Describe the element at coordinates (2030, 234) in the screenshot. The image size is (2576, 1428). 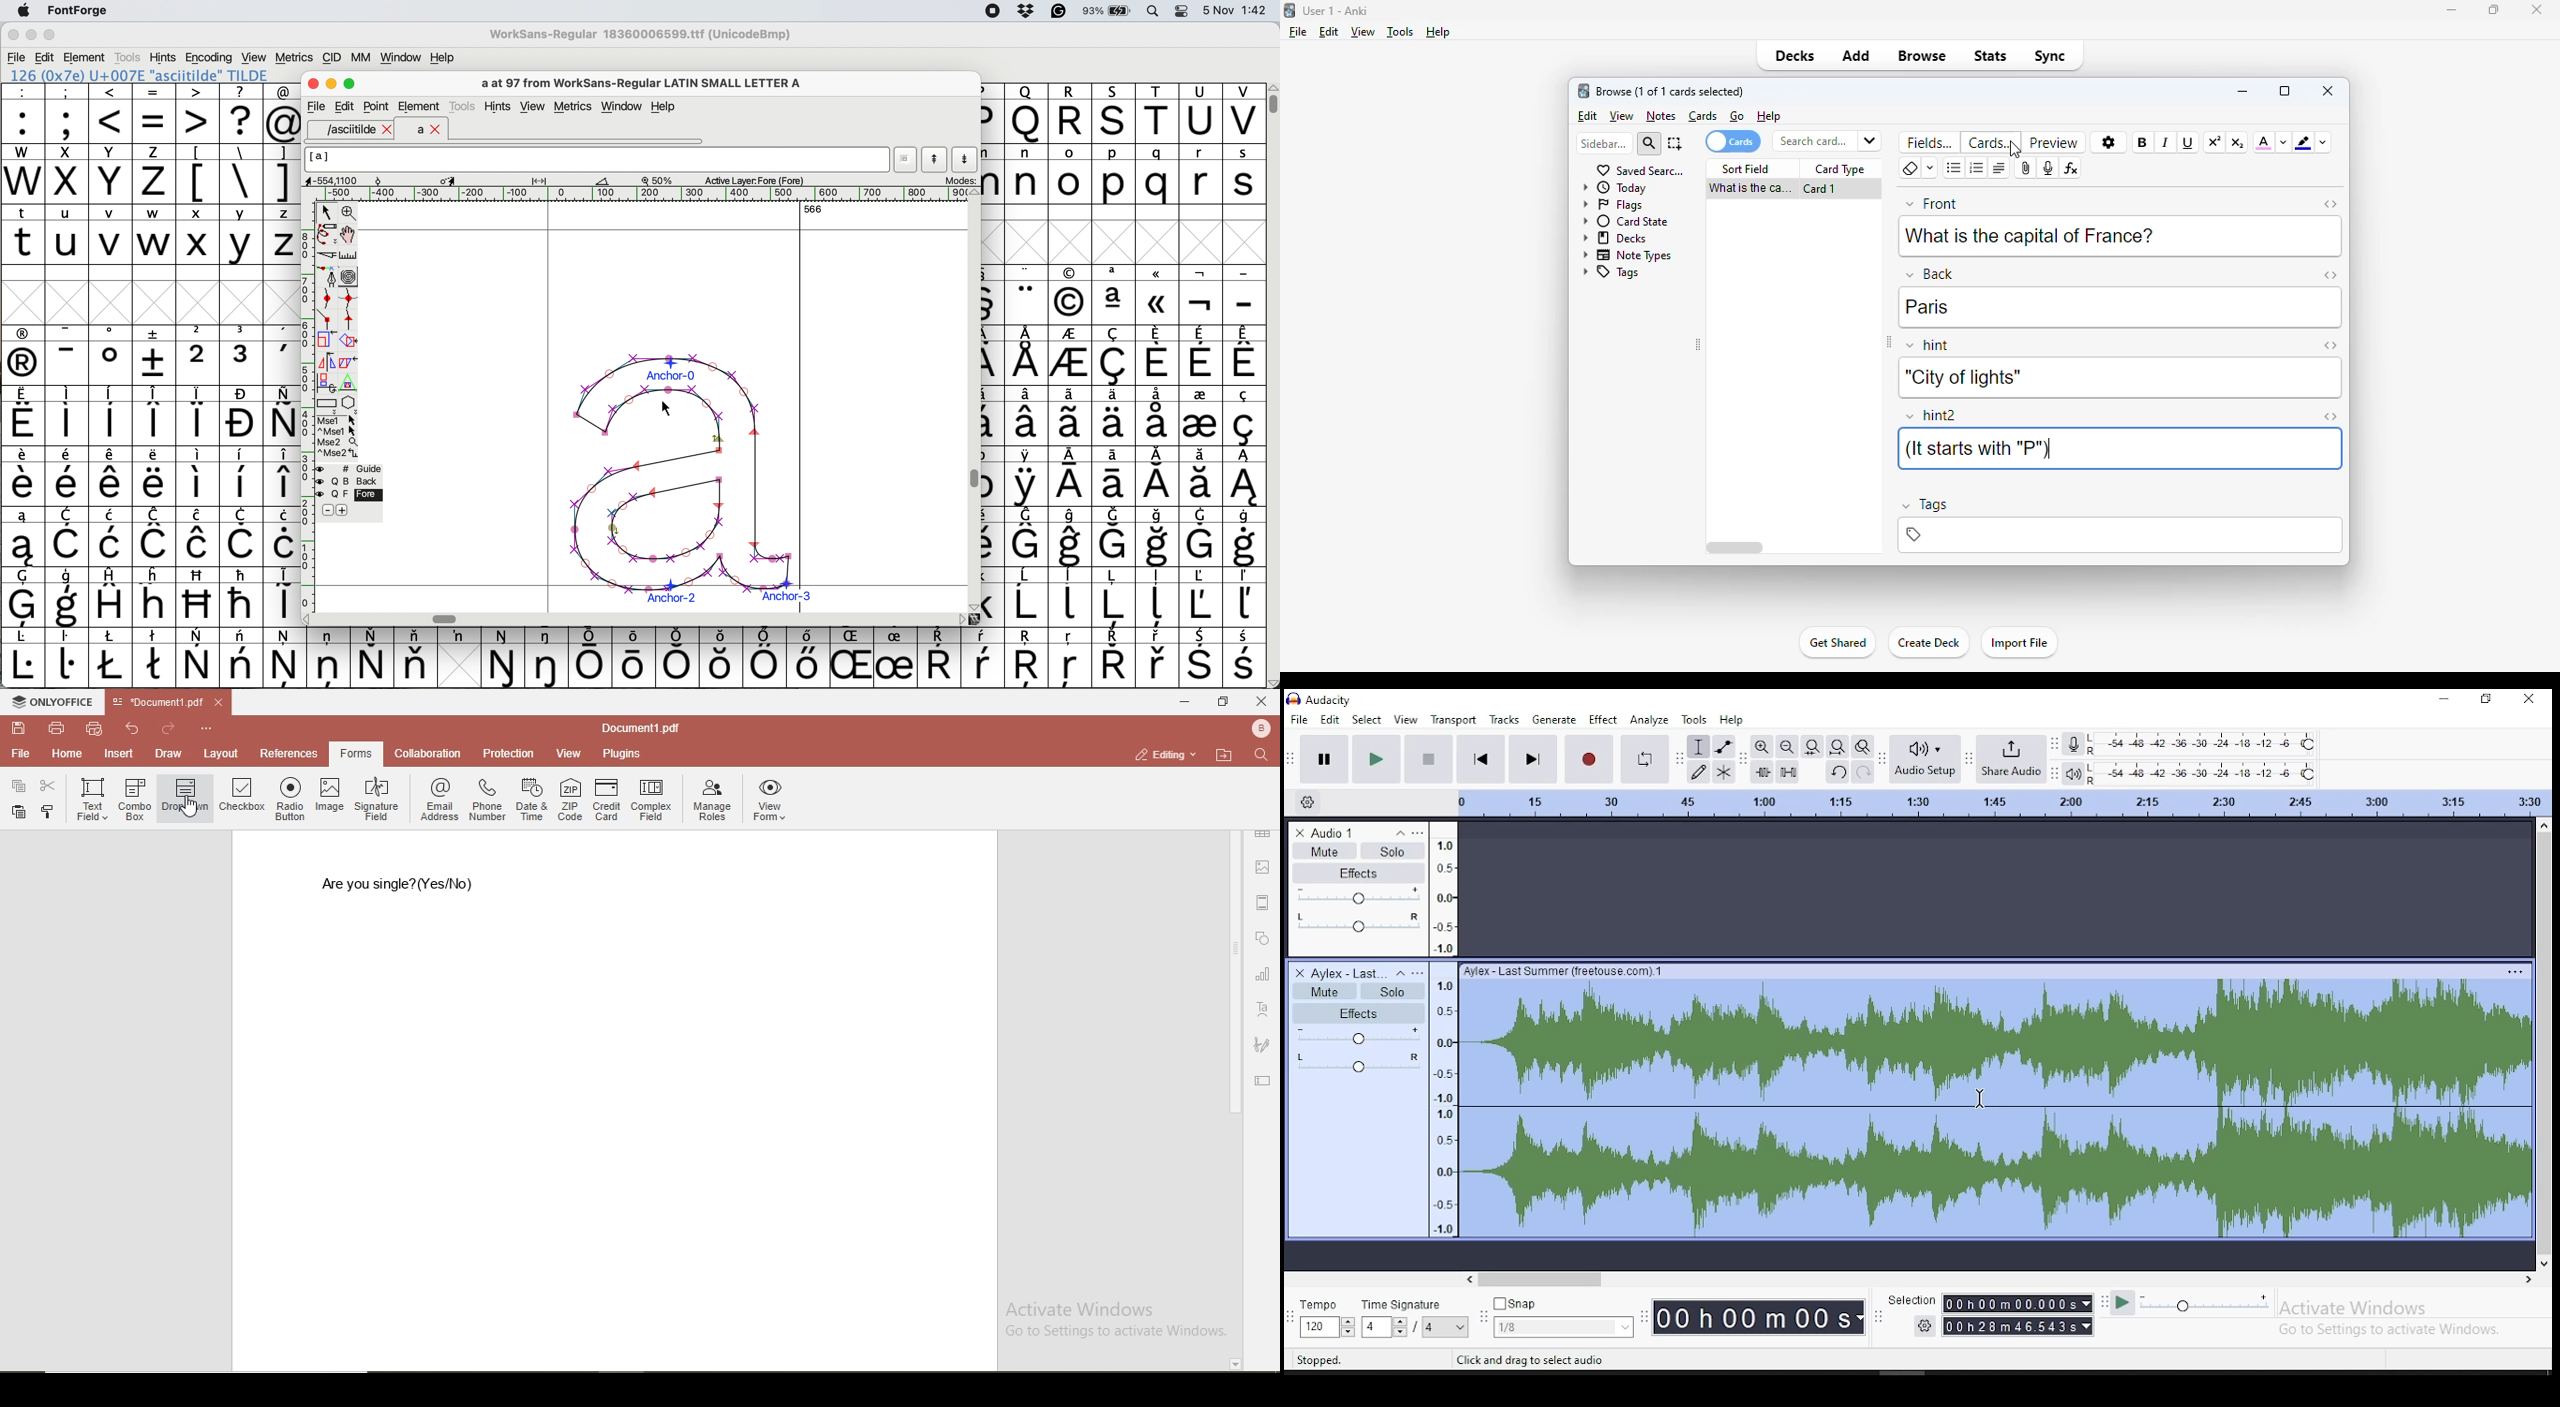
I see `what is the capital of France?` at that location.